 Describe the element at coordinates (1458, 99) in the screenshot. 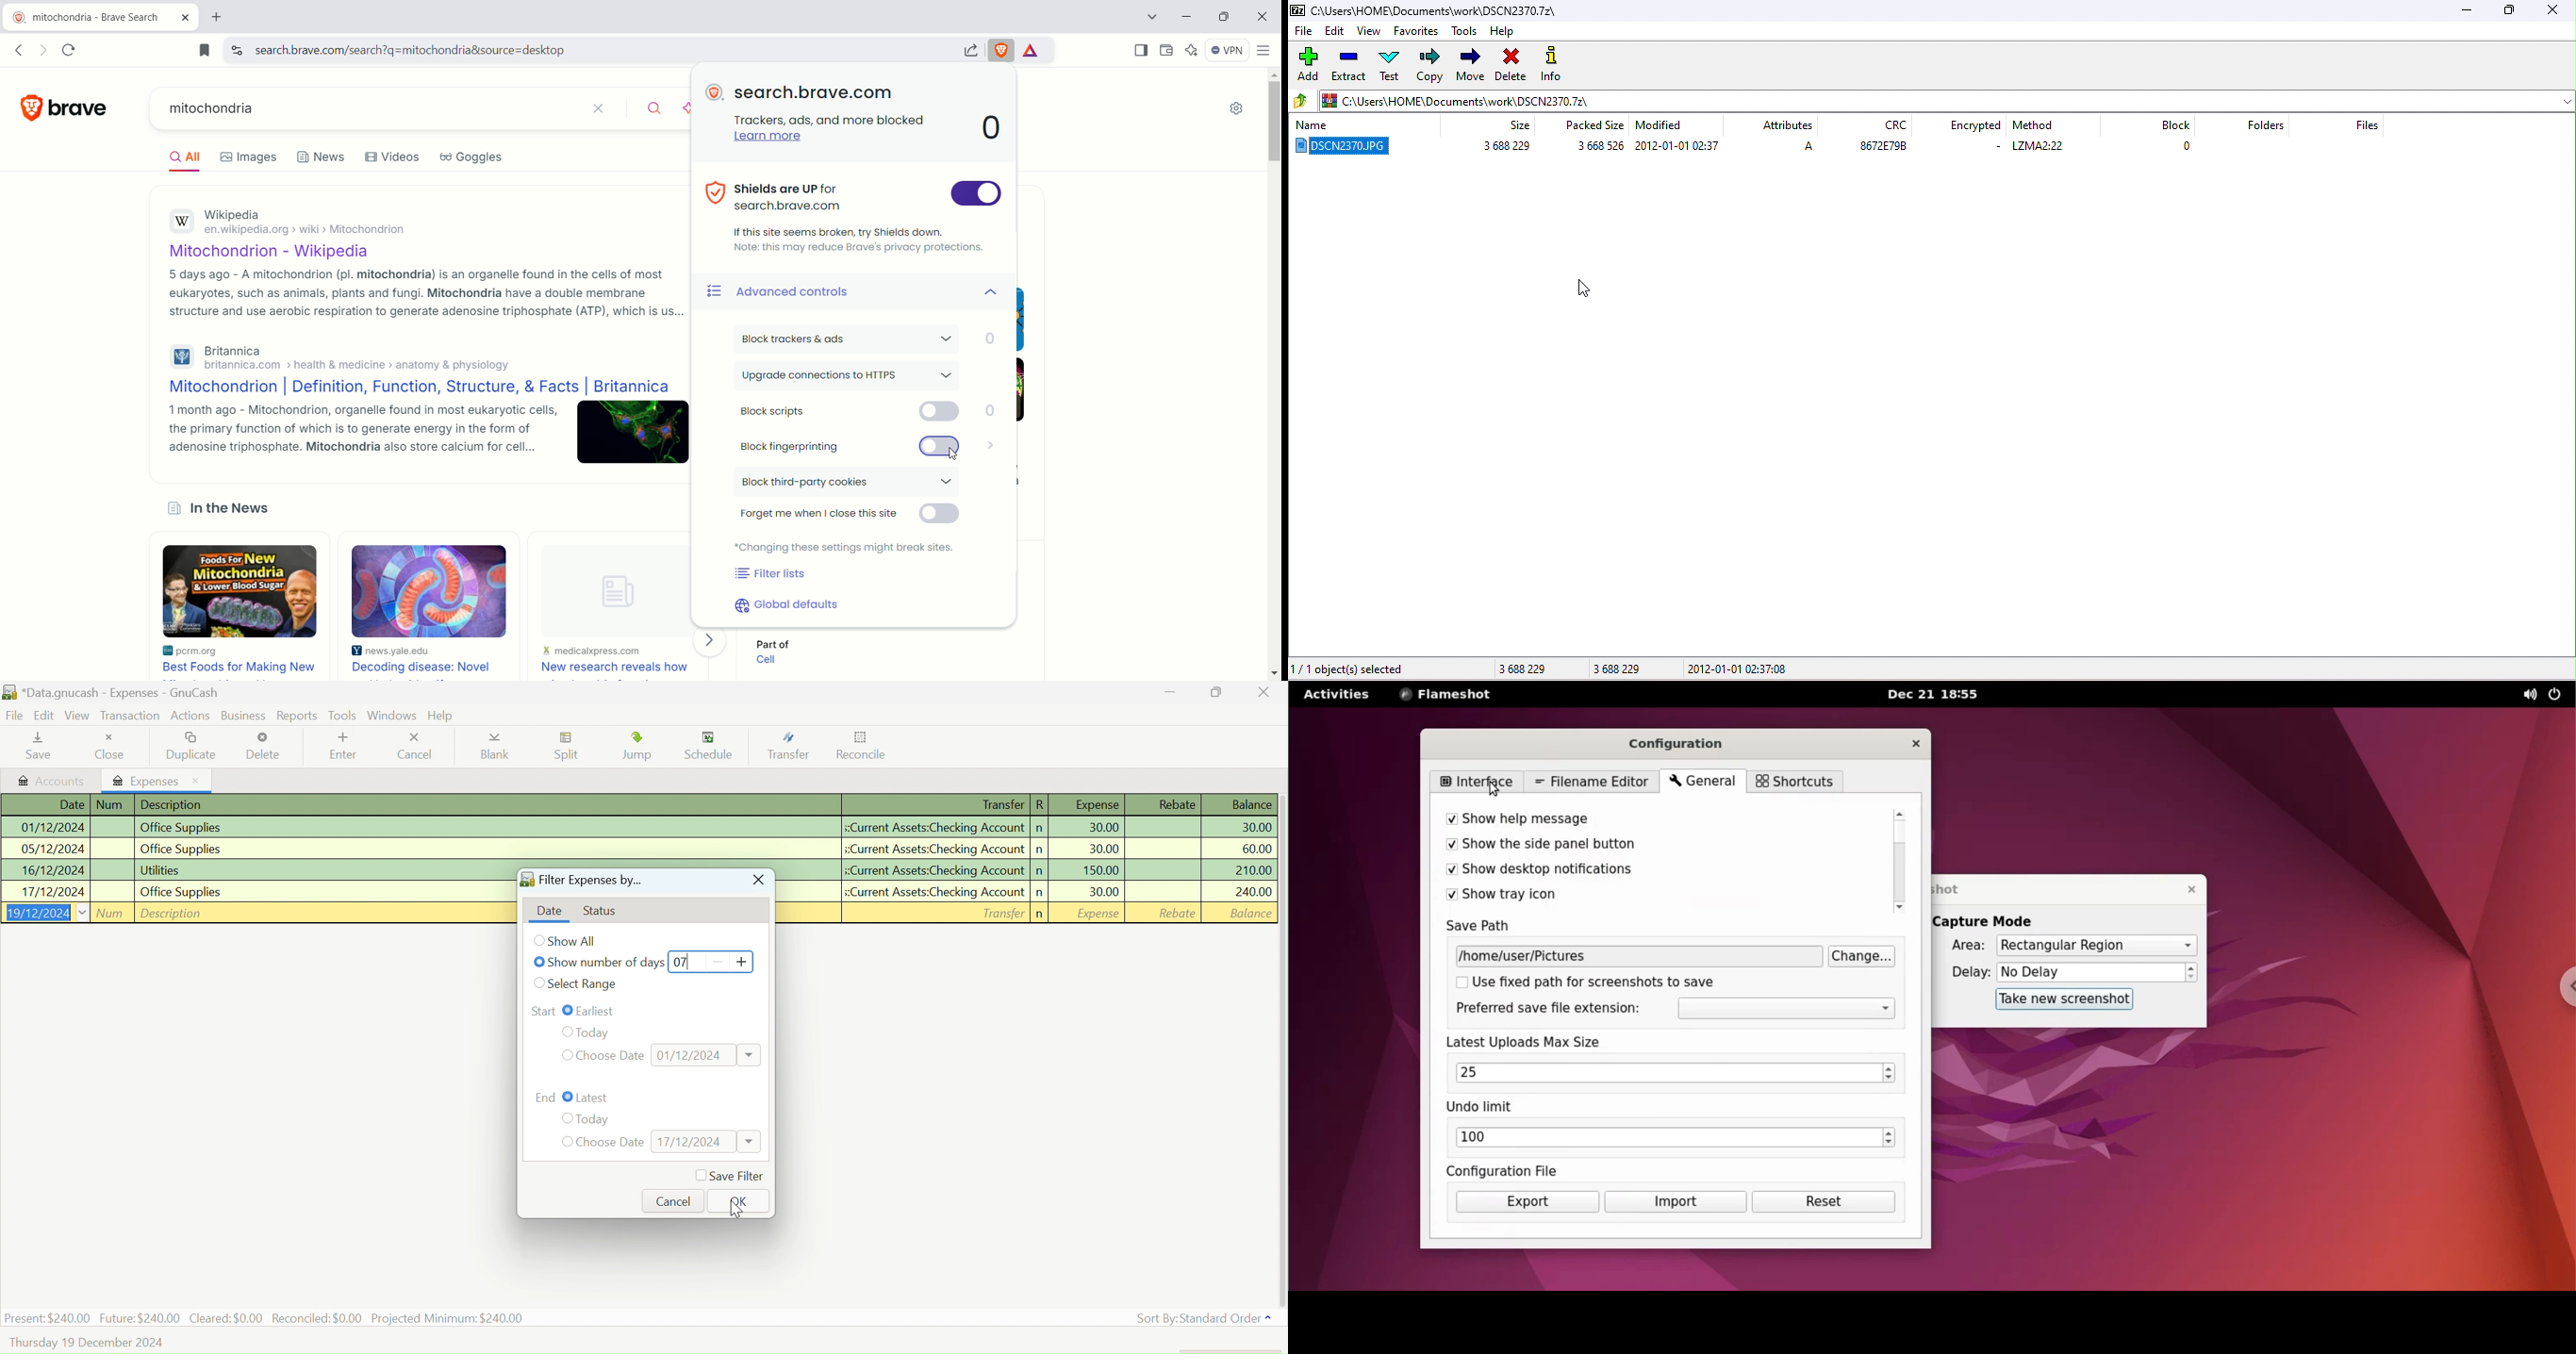

I see `file path changed` at that location.